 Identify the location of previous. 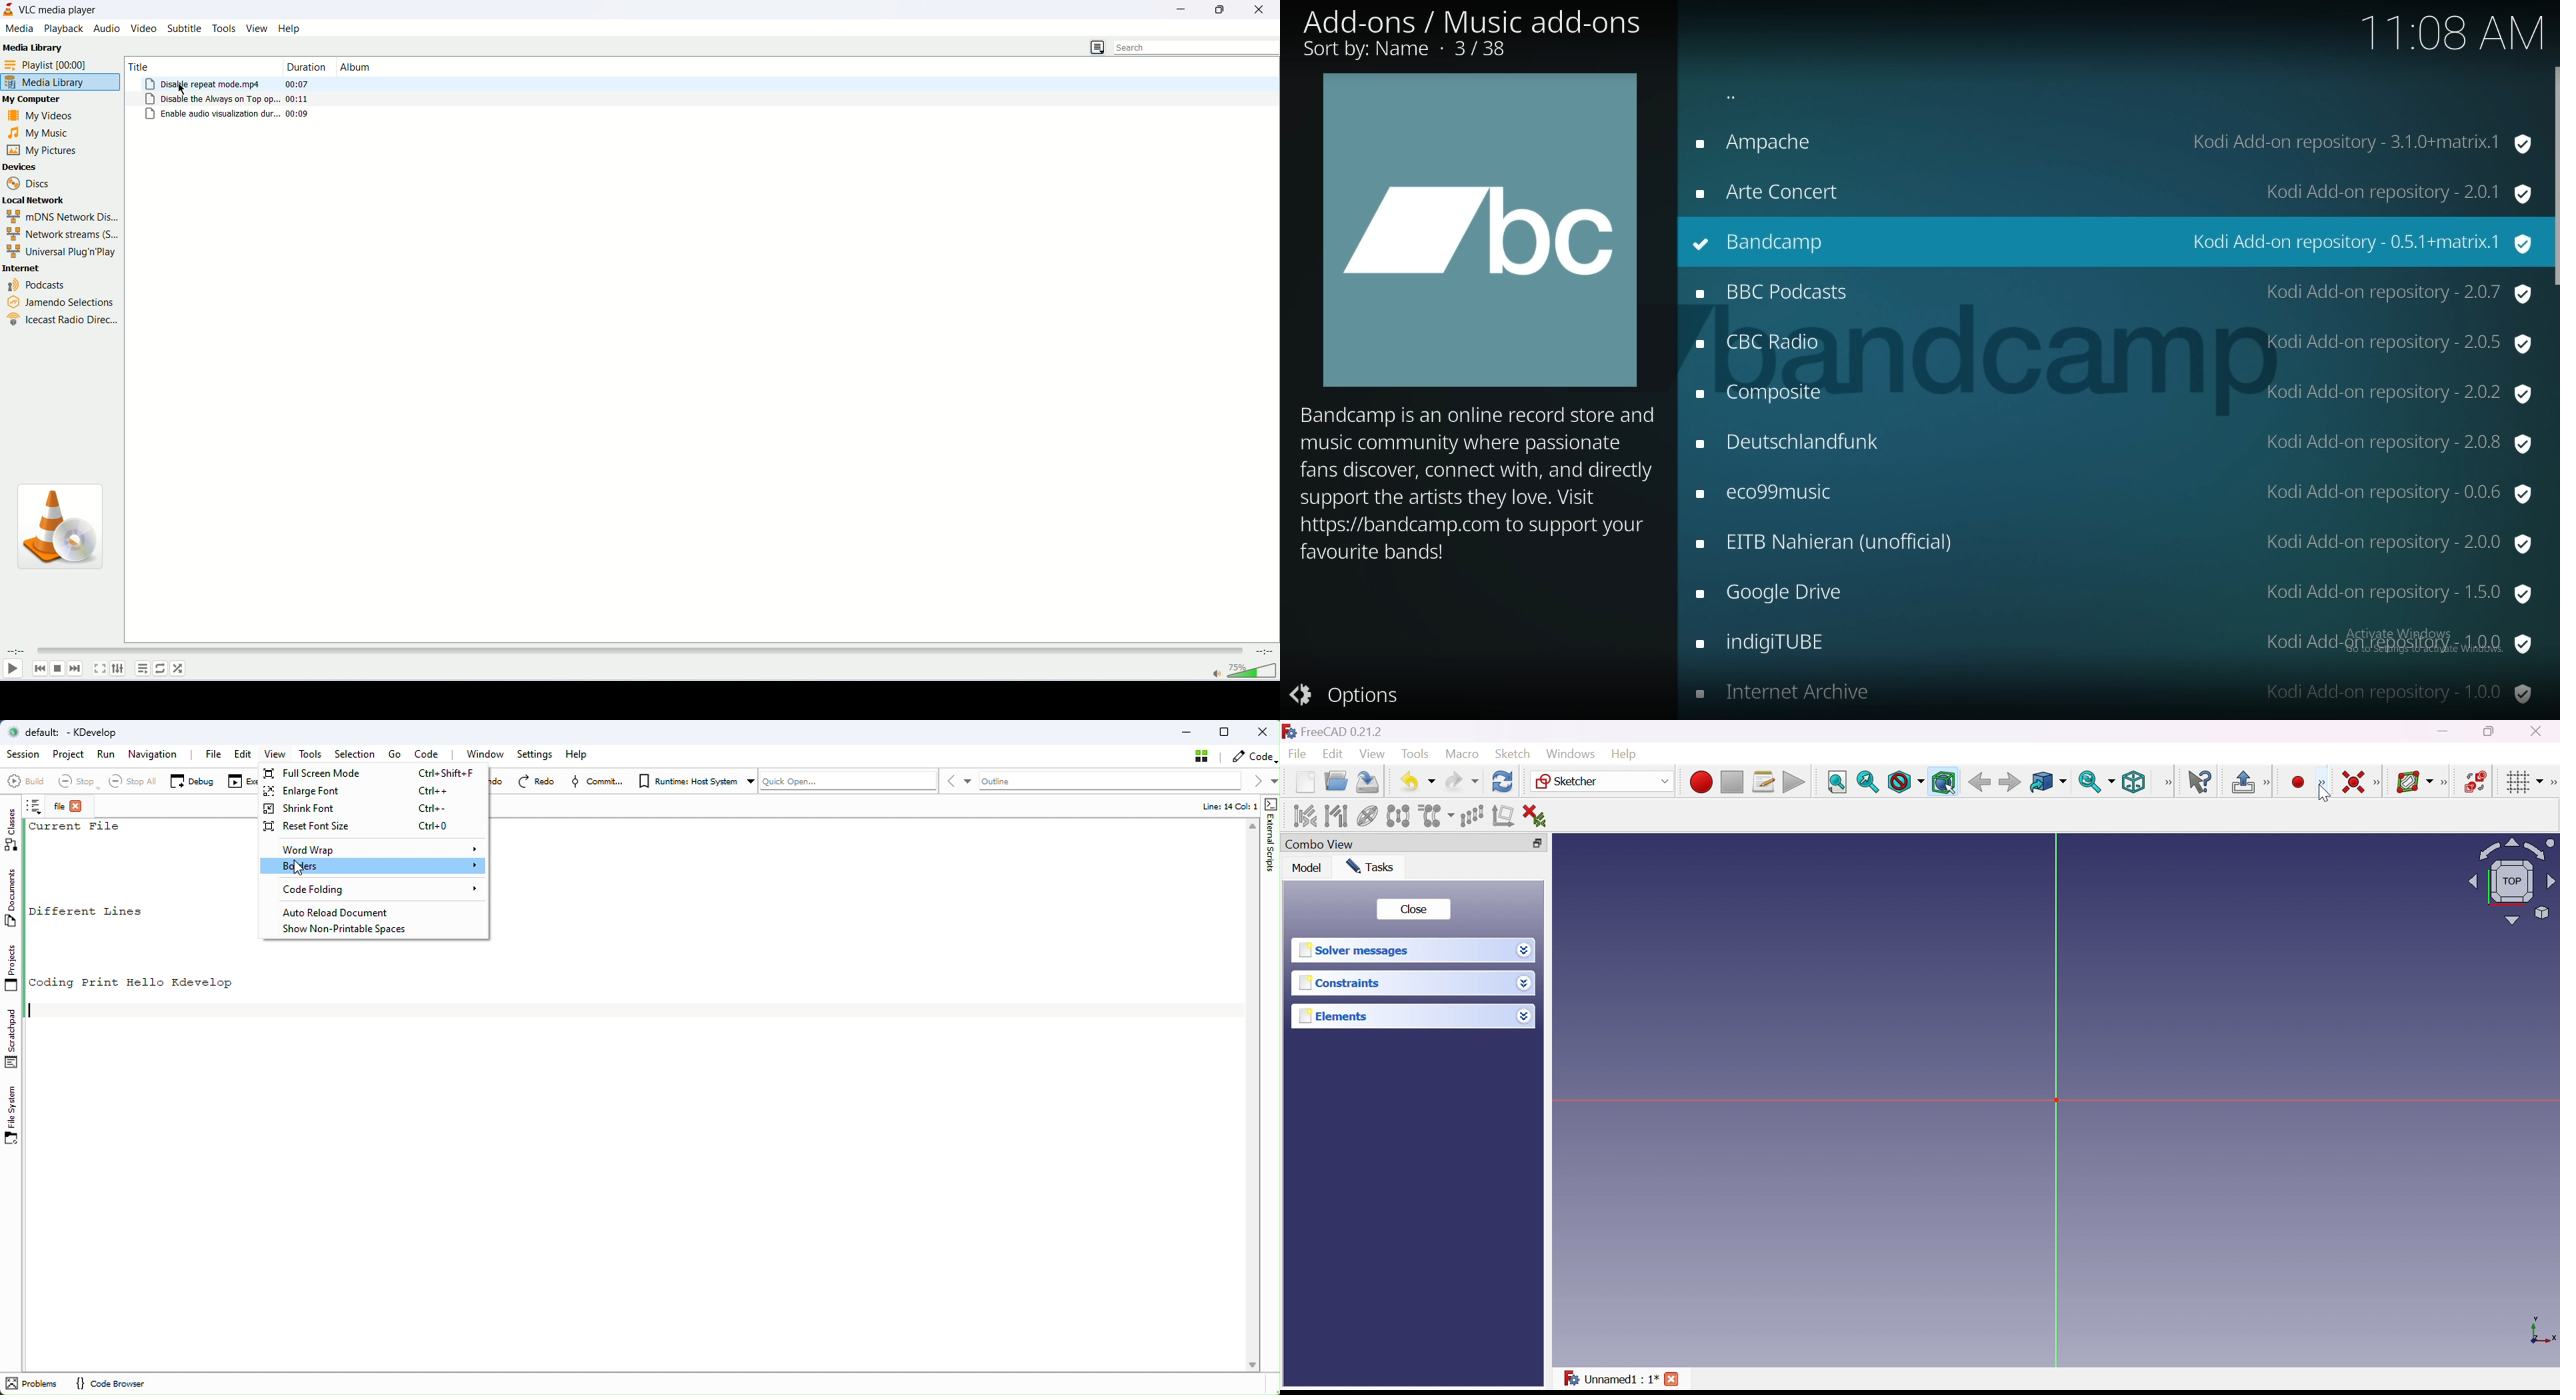
(40, 669).